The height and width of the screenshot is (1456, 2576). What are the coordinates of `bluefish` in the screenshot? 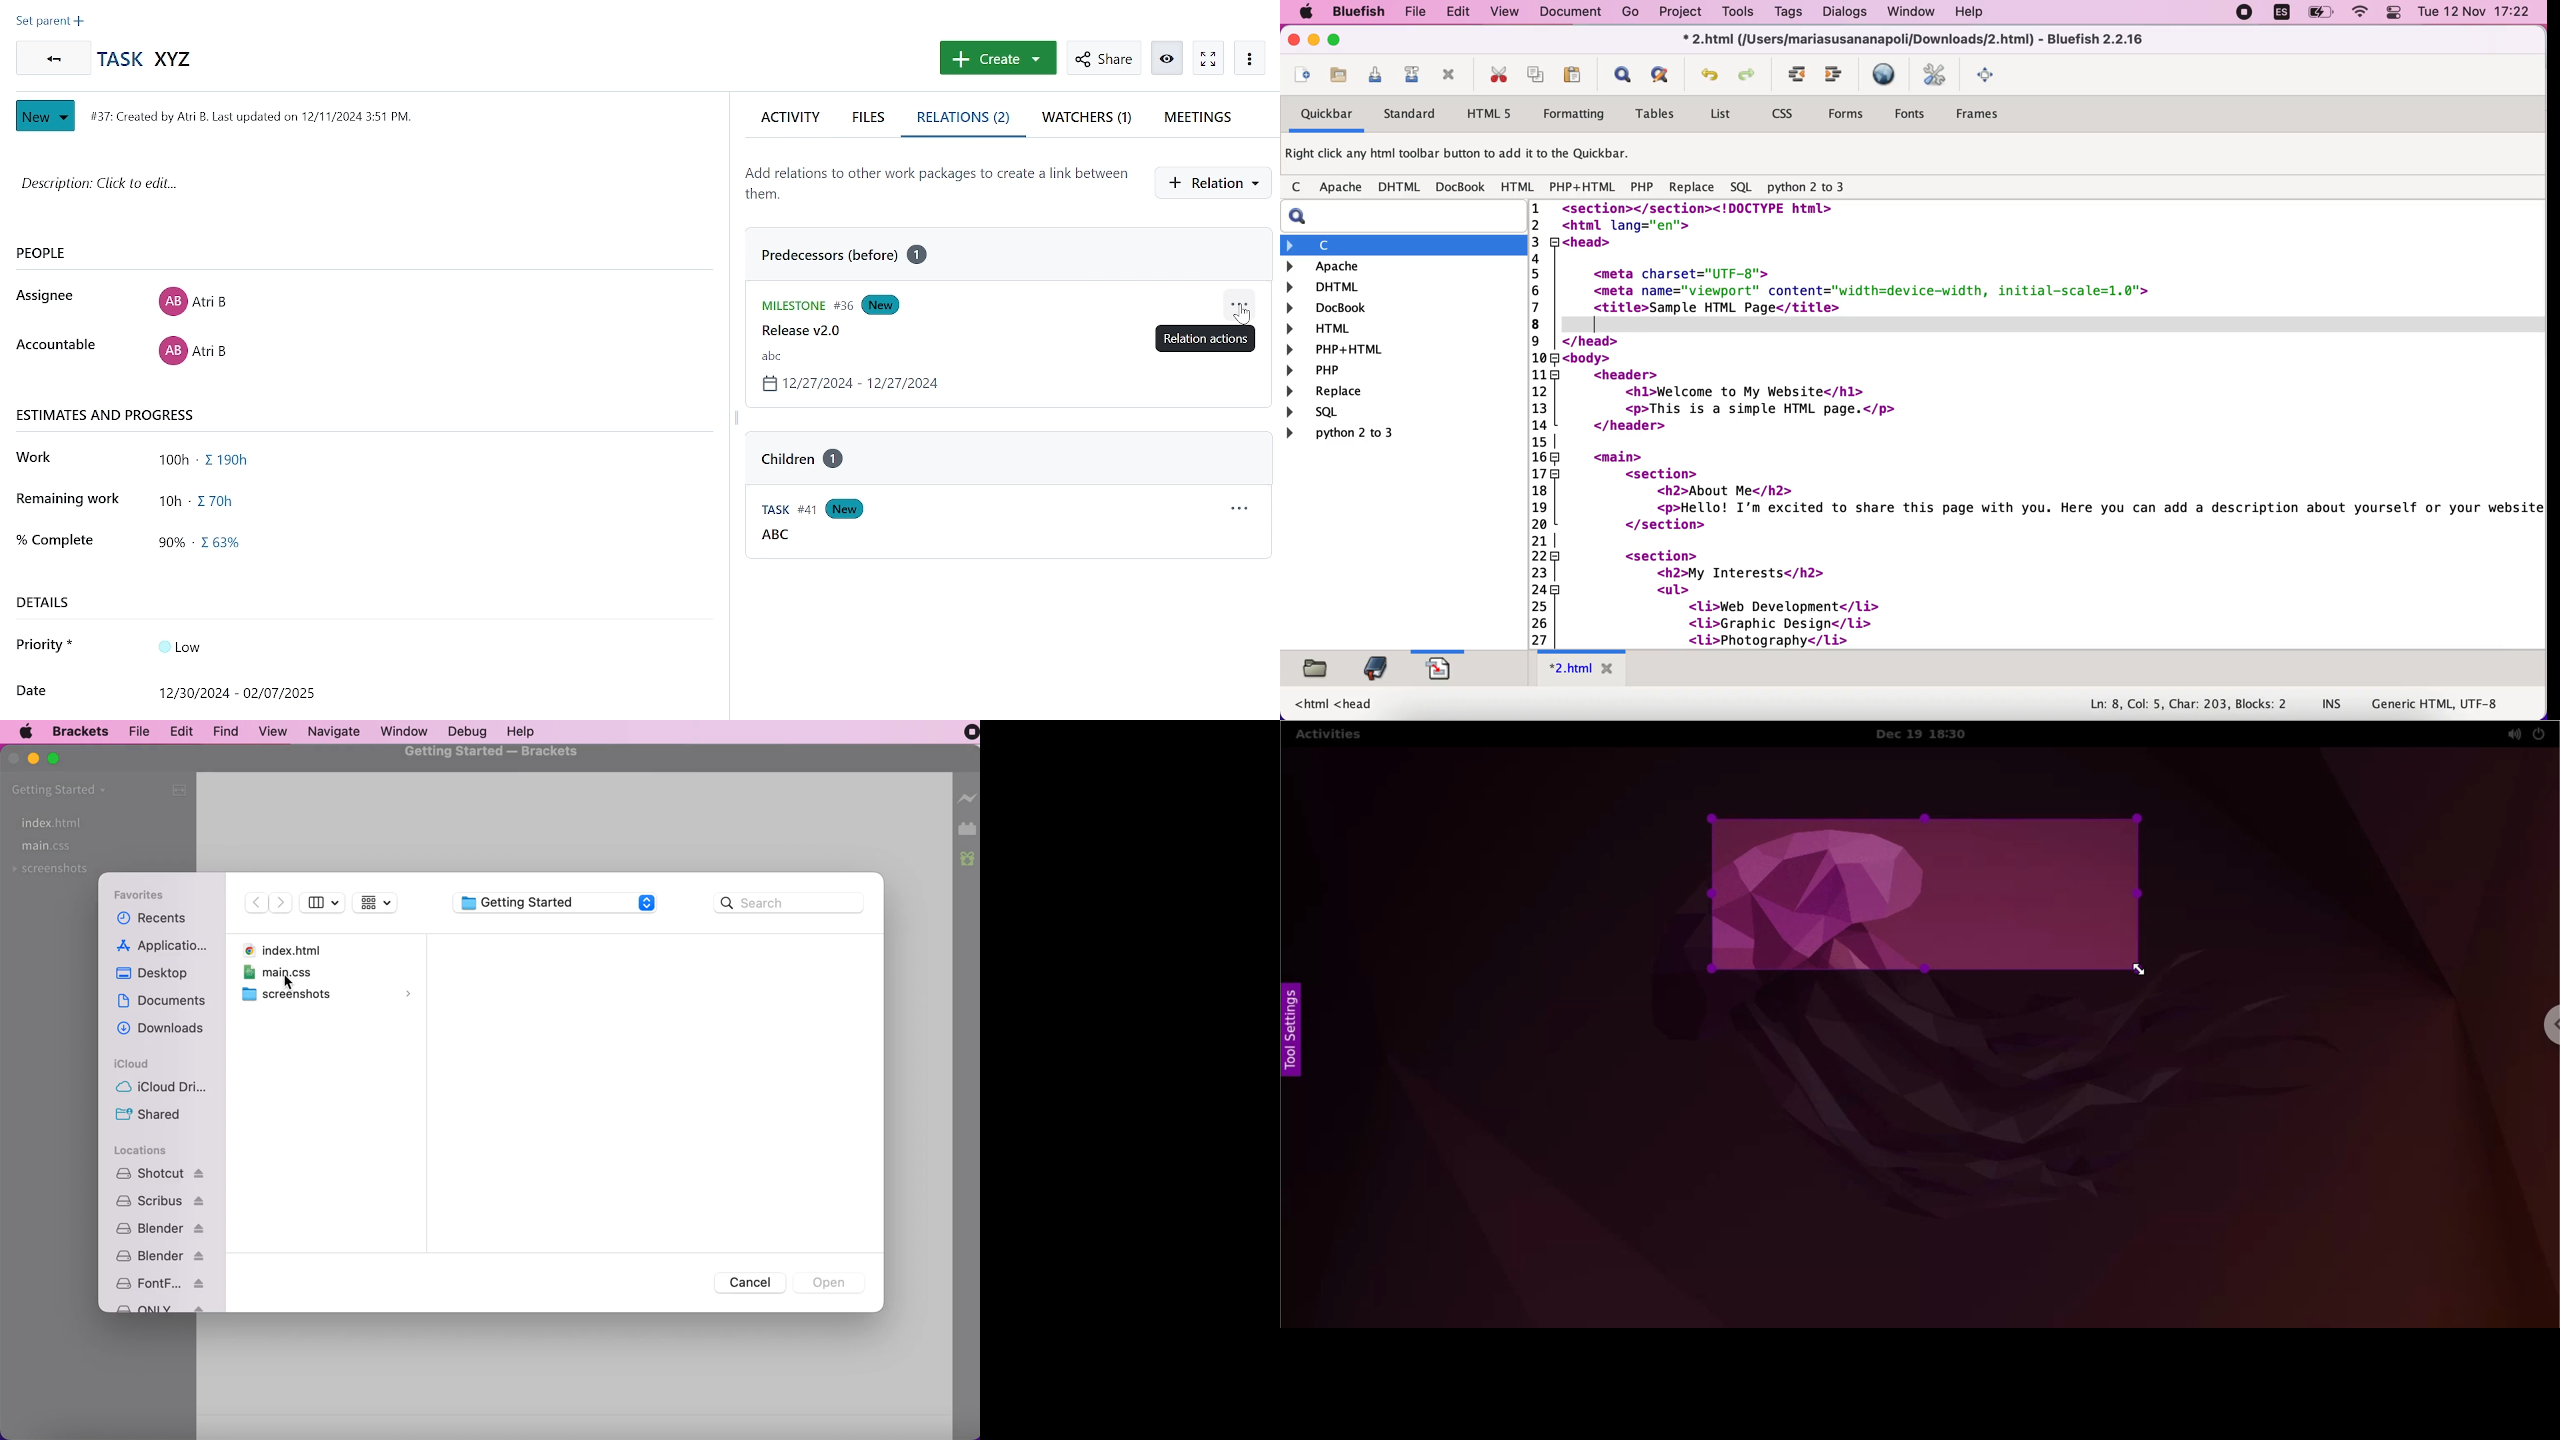 It's located at (1363, 13).